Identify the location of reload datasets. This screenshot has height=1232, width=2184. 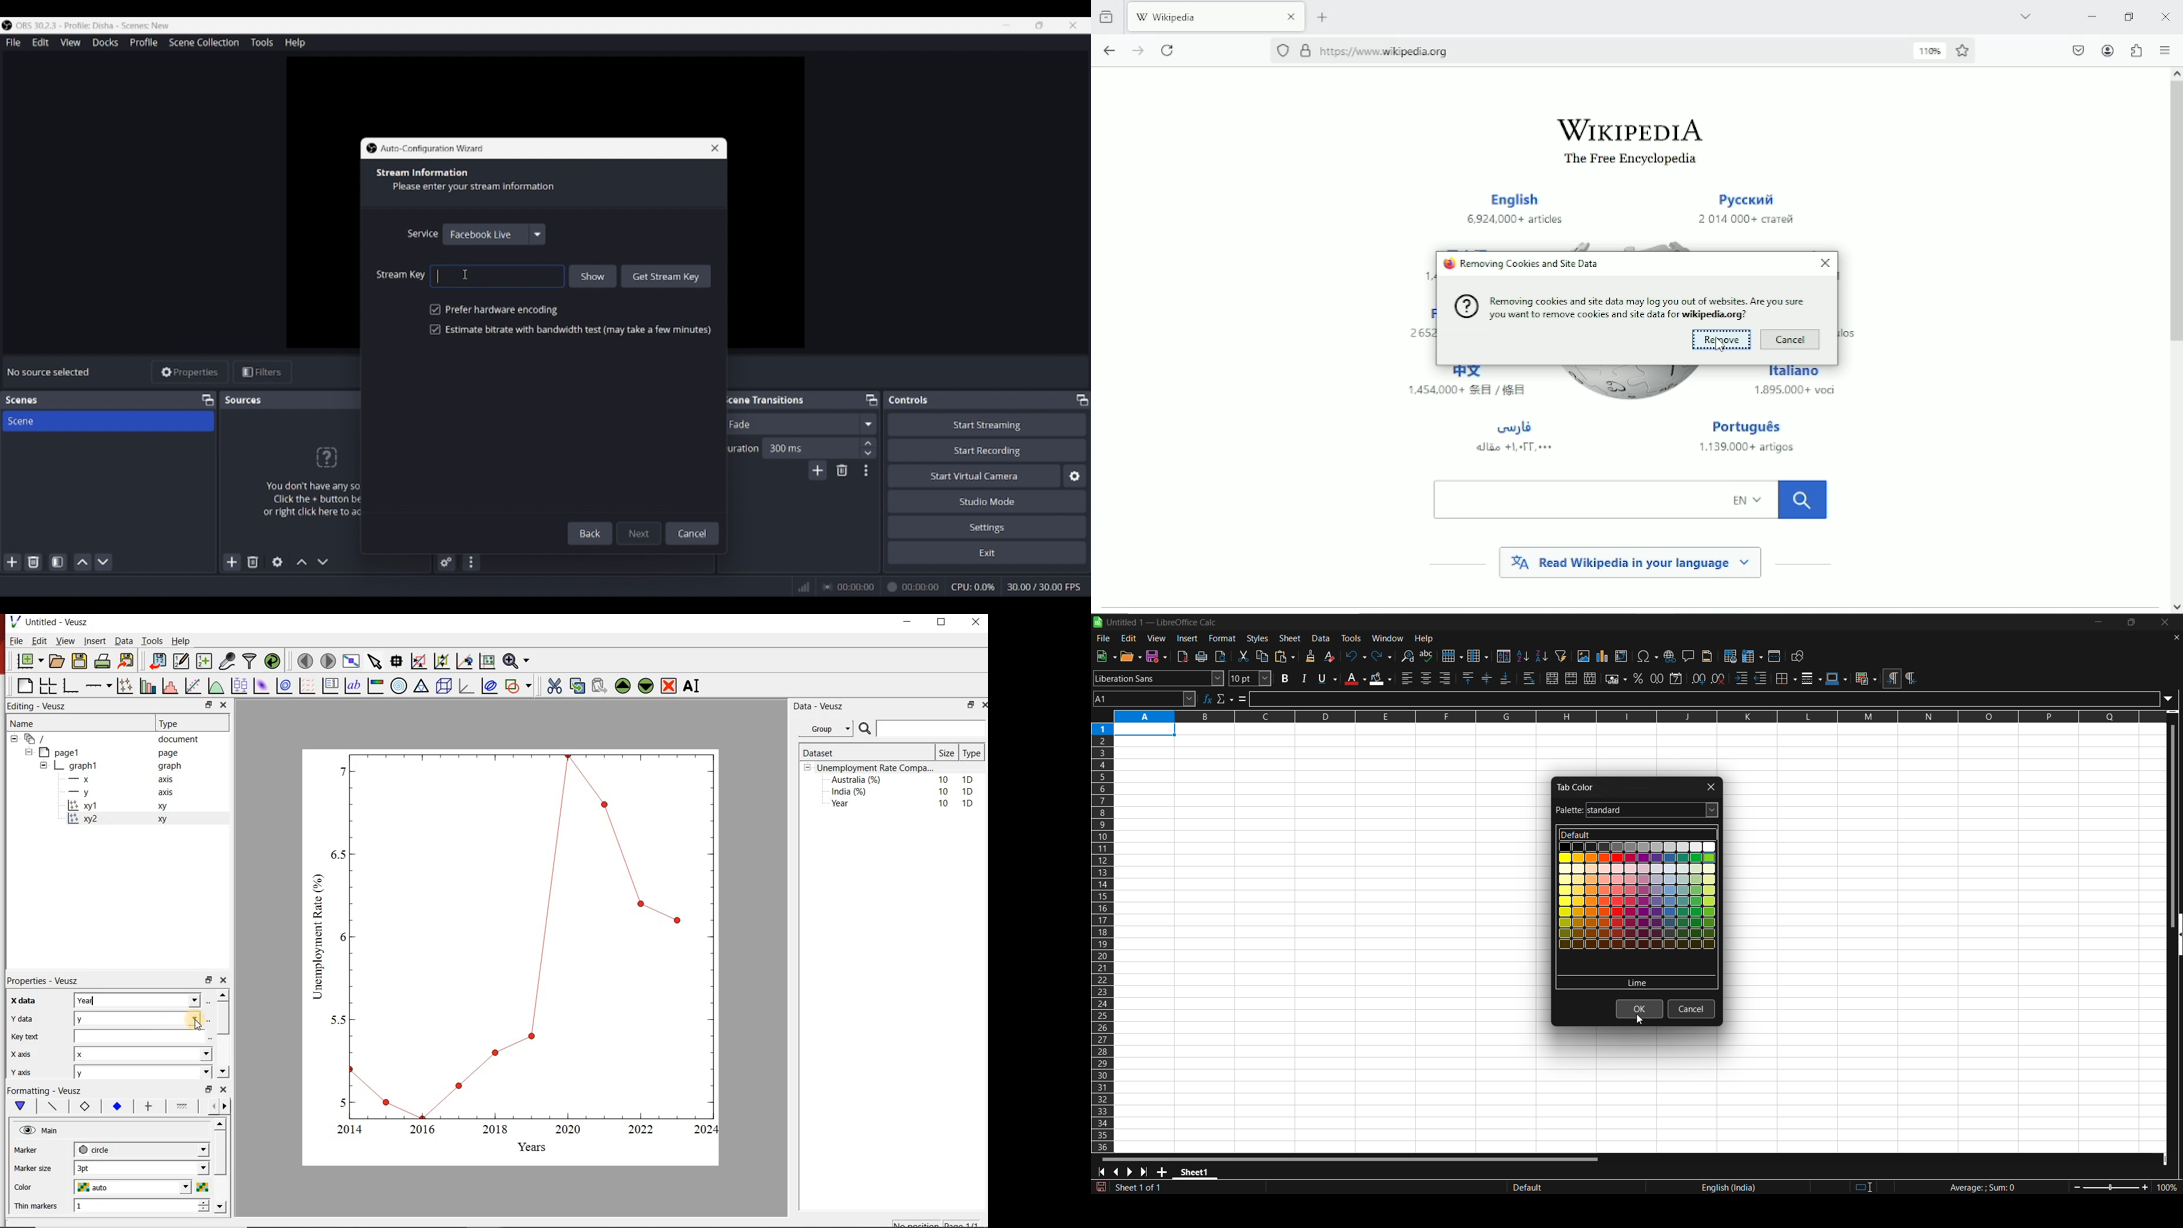
(273, 660).